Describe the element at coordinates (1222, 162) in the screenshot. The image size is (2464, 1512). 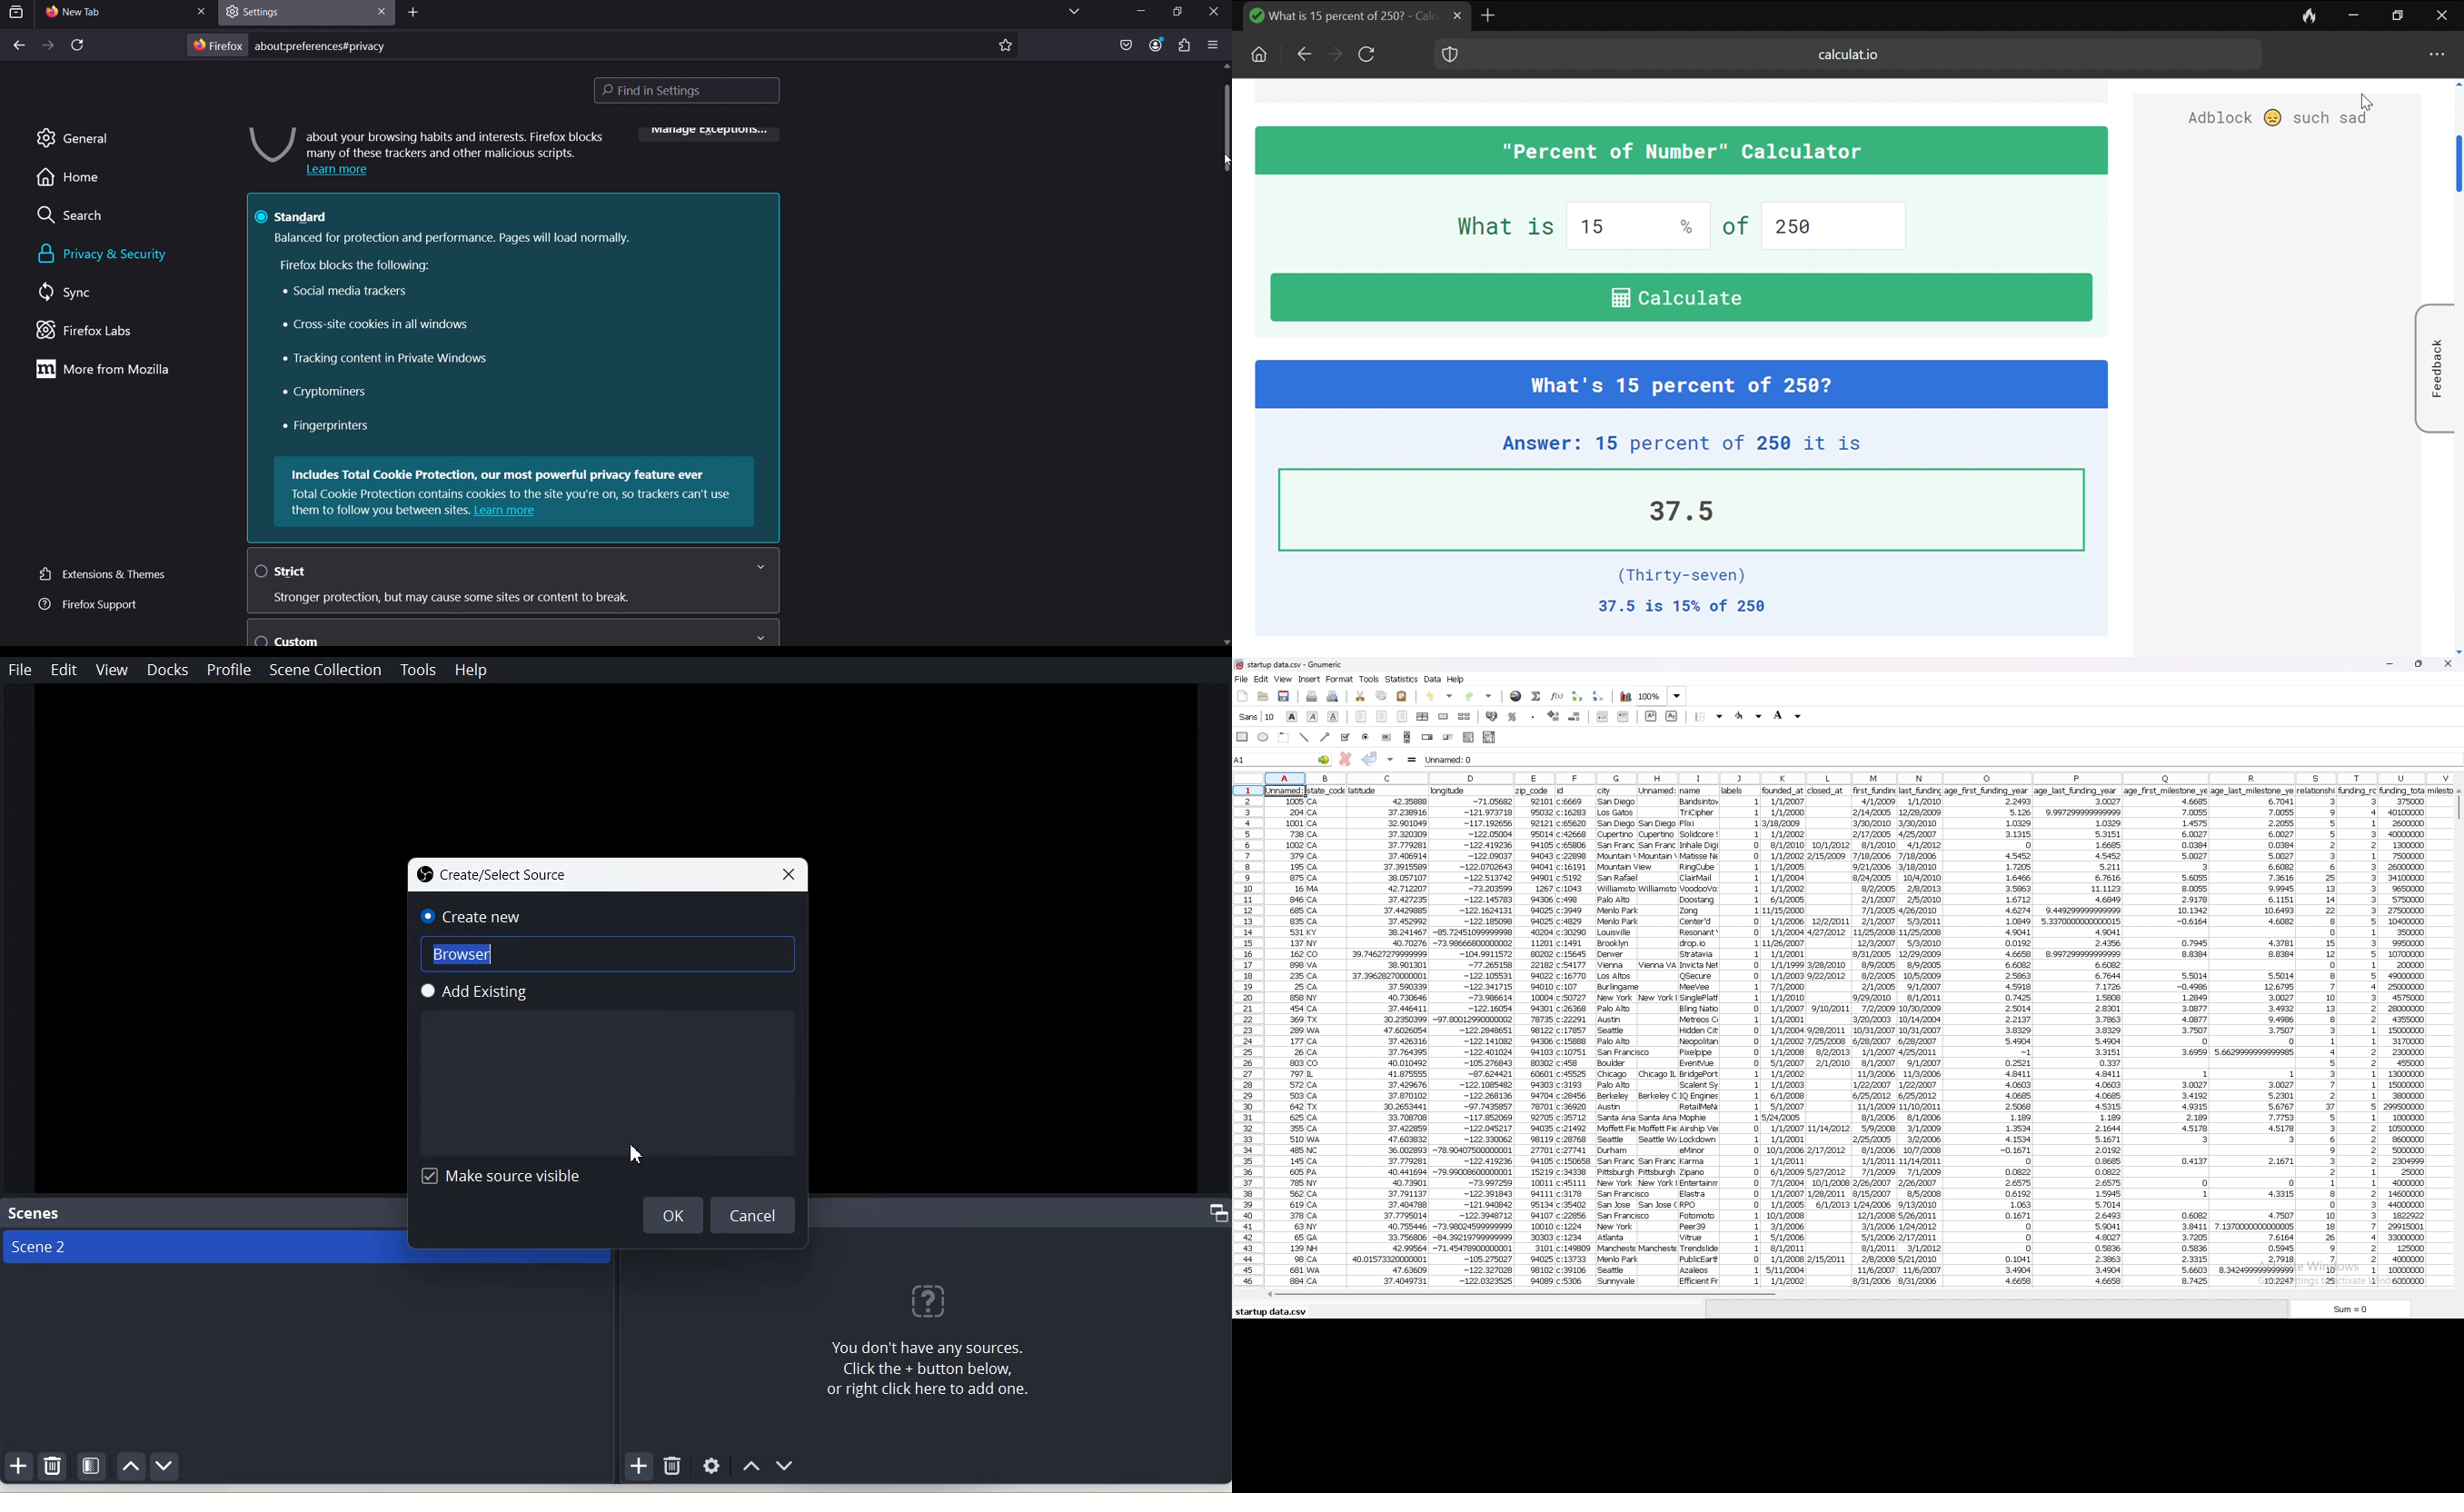
I see `cursor` at that location.